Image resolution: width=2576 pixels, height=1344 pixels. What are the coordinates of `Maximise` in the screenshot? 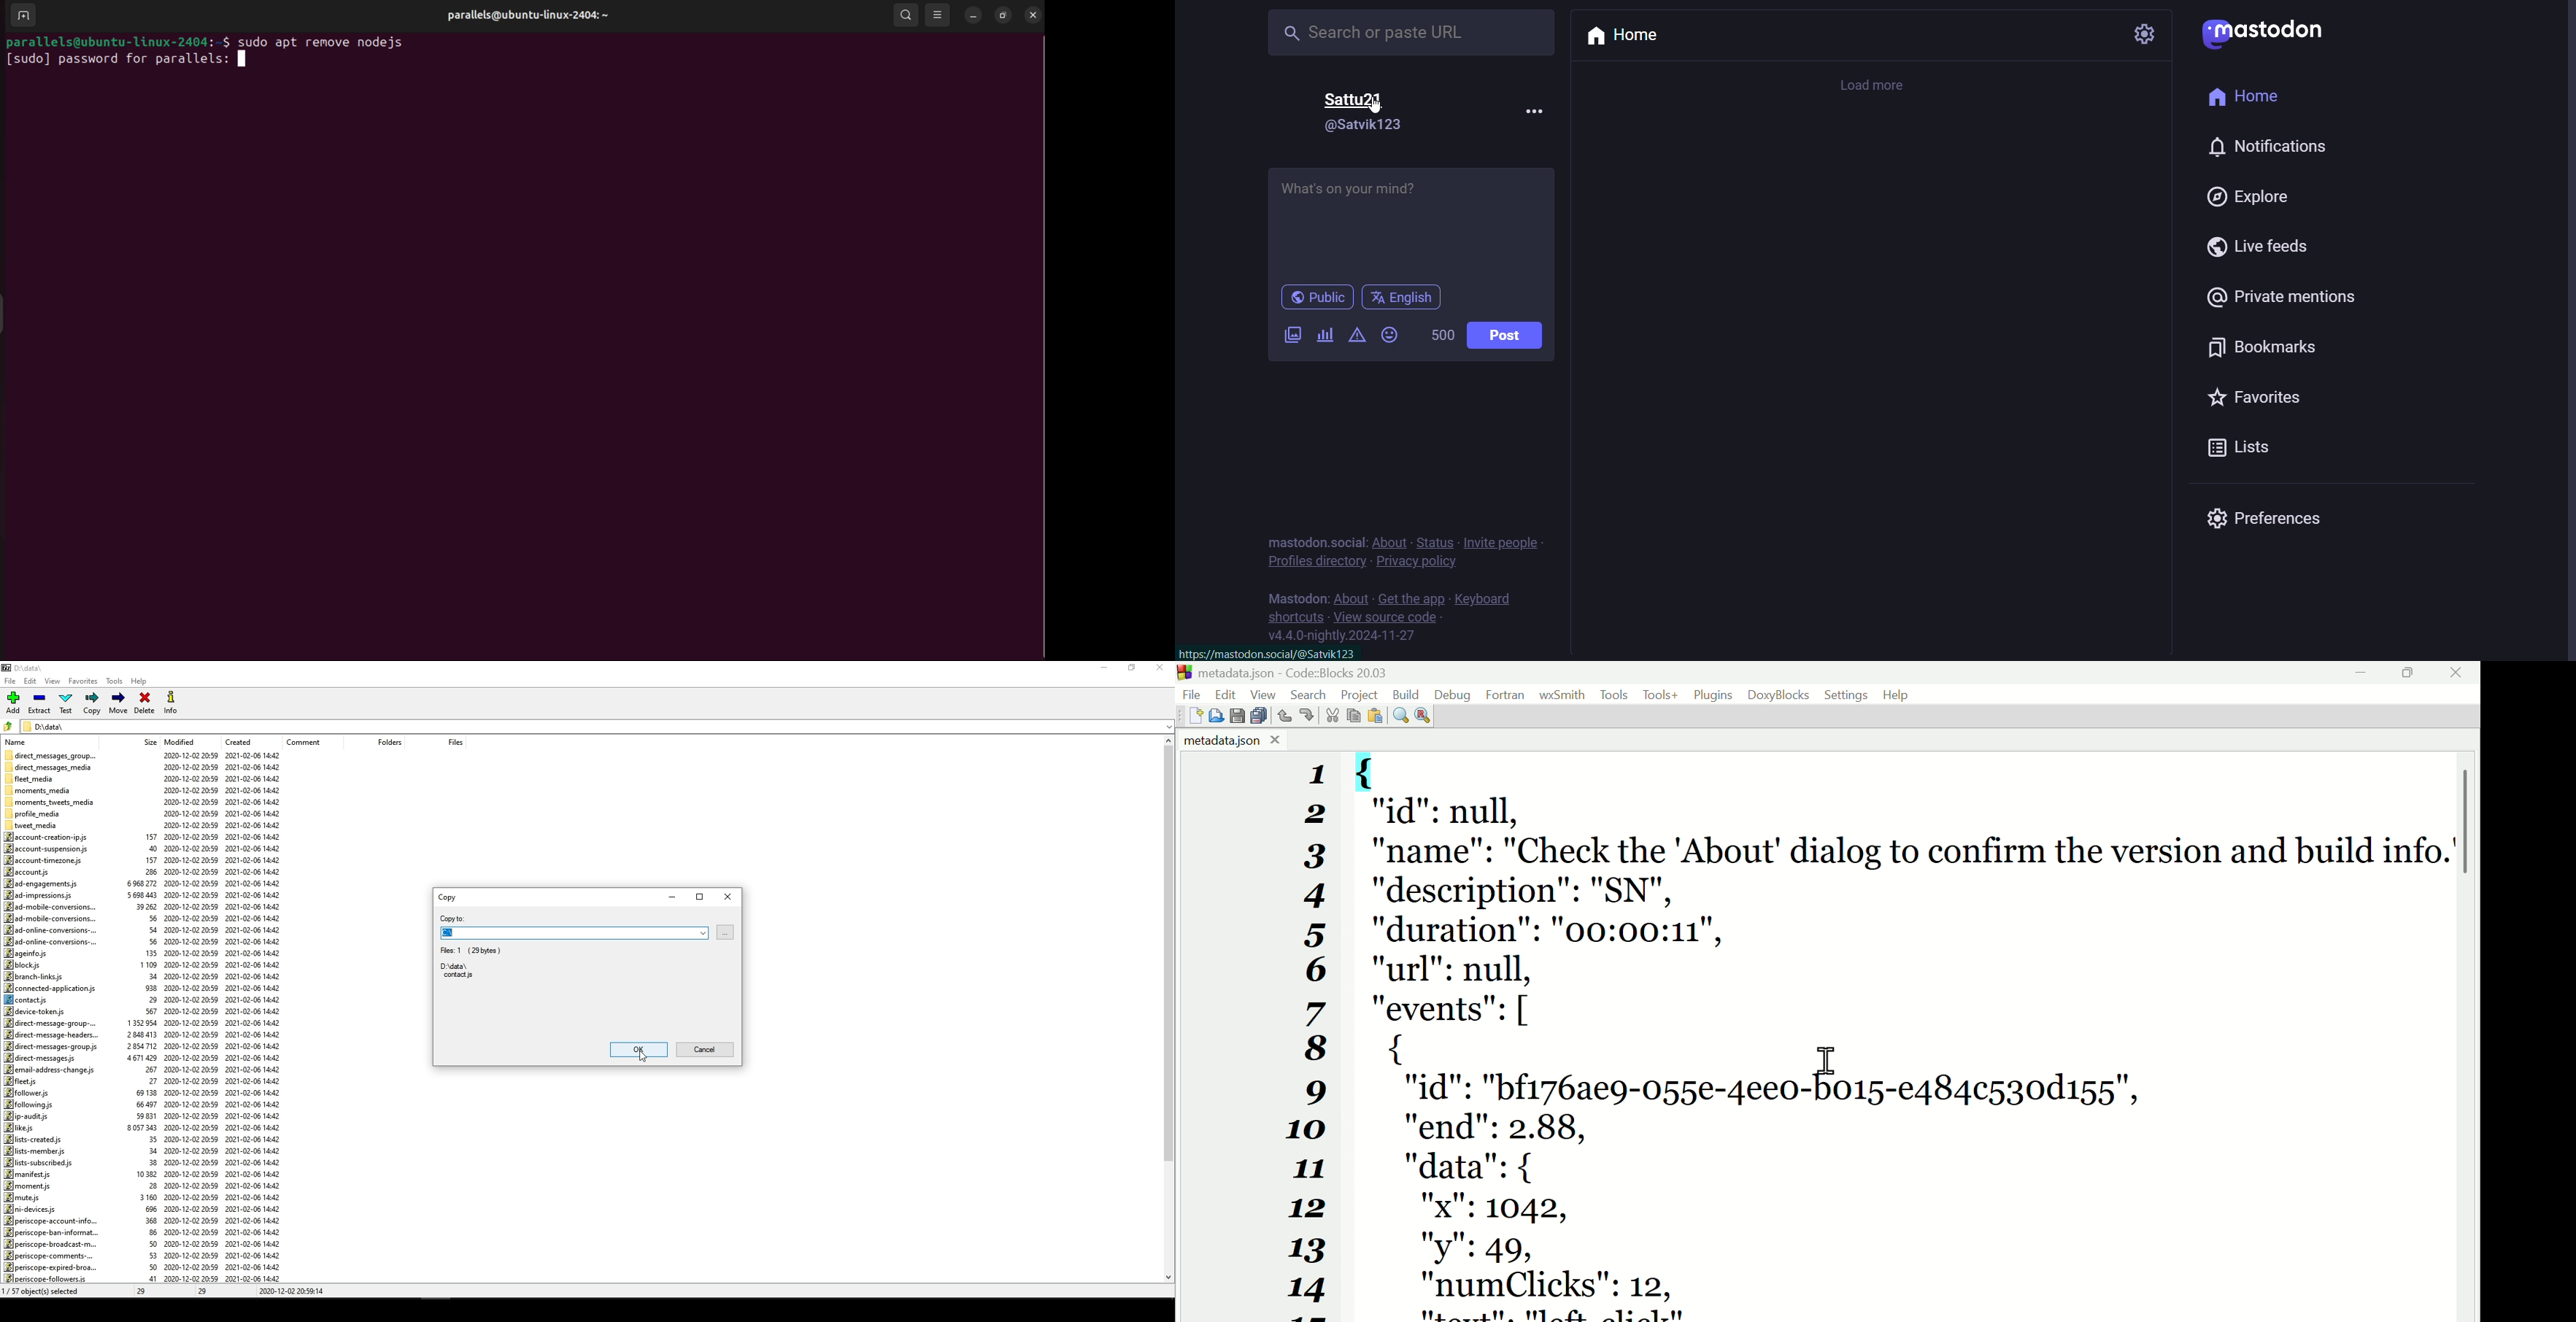 It's located at (2410, 674).